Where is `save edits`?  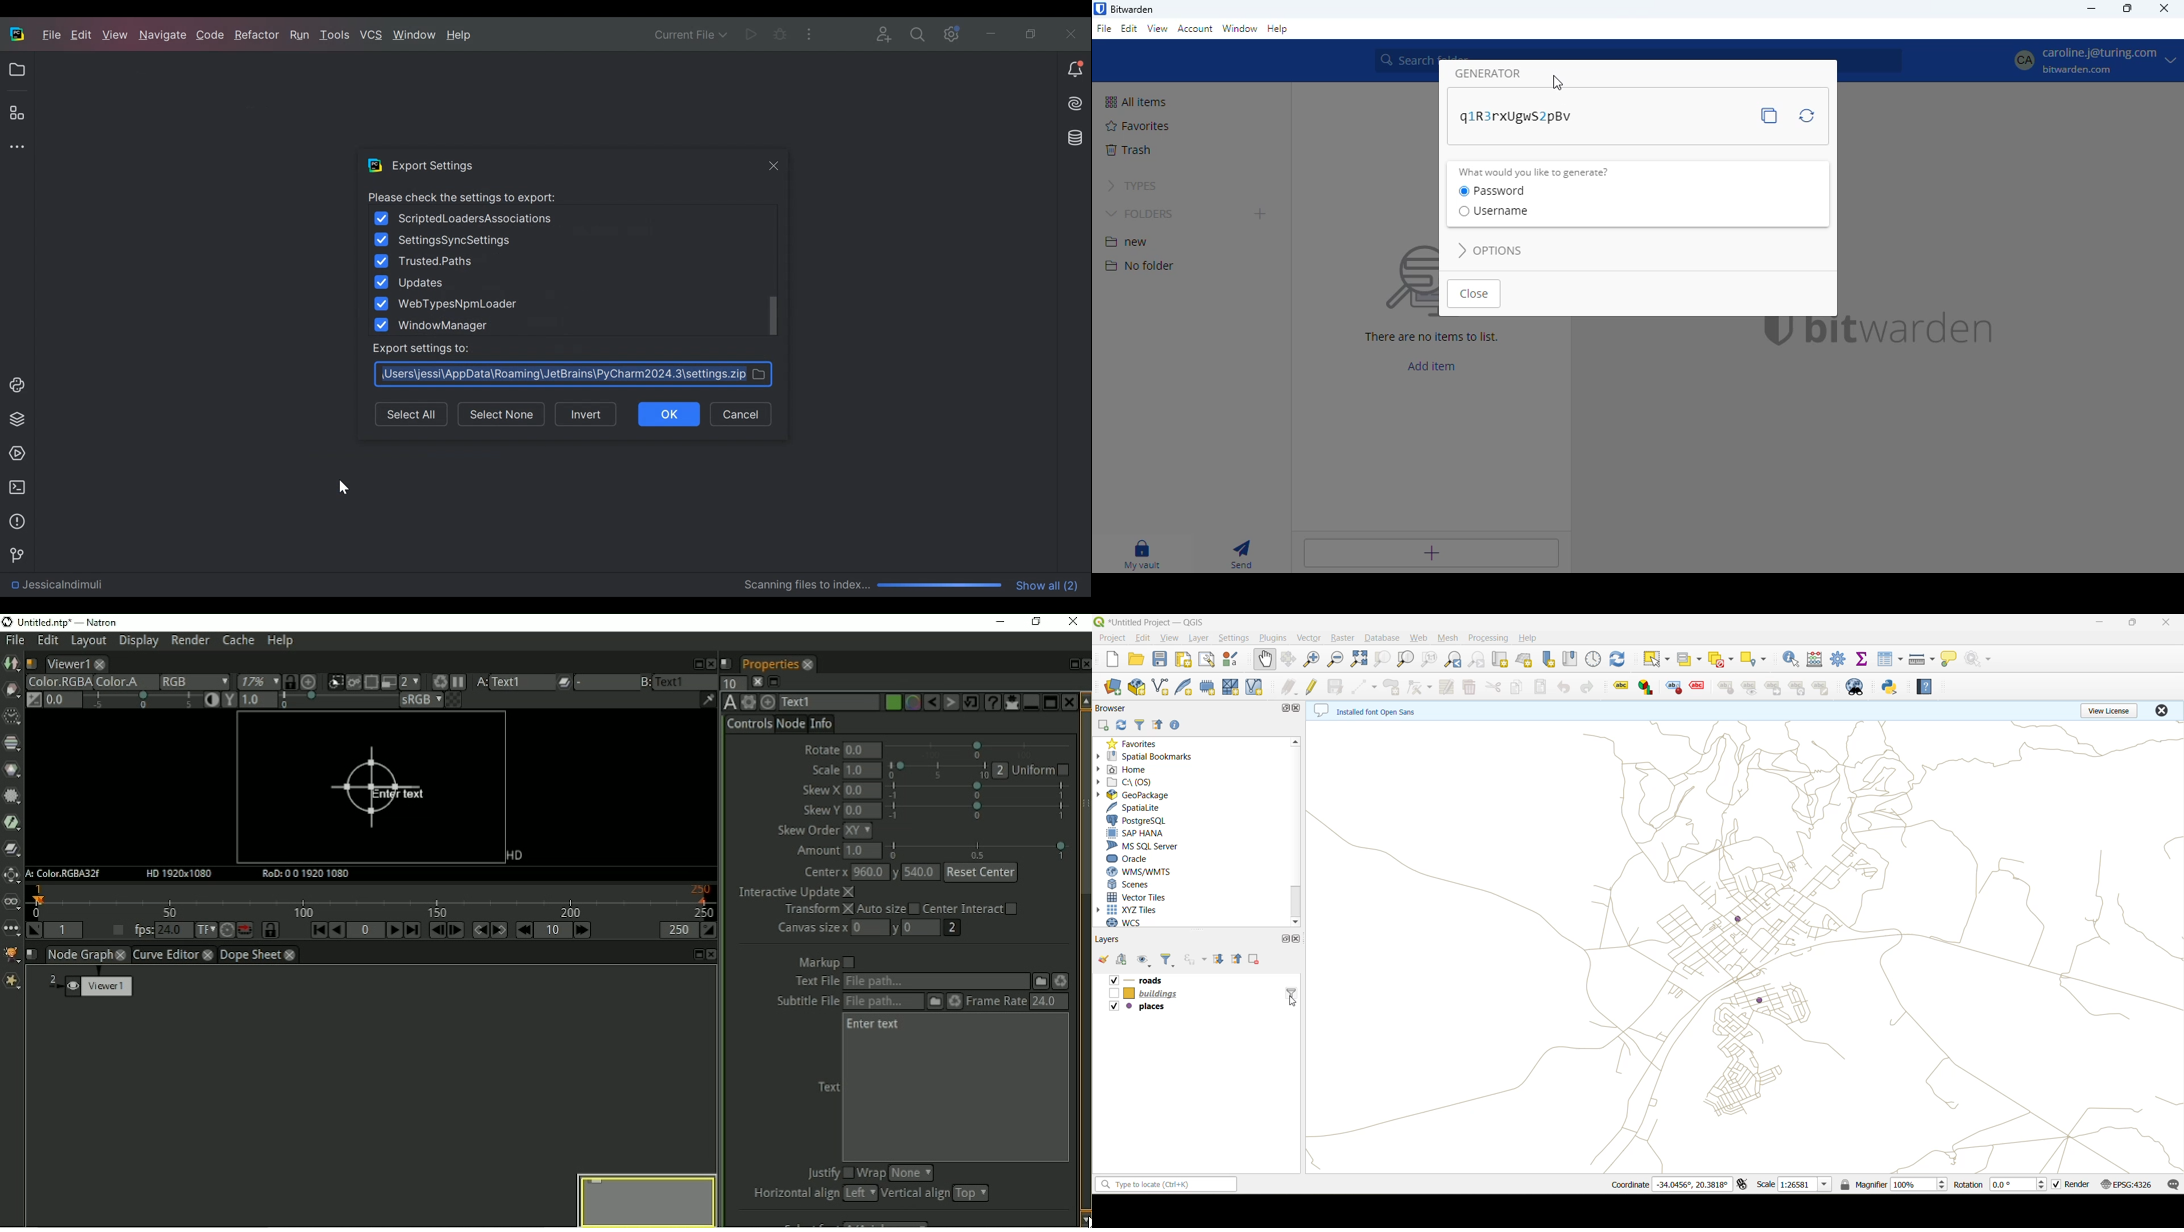 save edits is located at coordinates (1335, 689).